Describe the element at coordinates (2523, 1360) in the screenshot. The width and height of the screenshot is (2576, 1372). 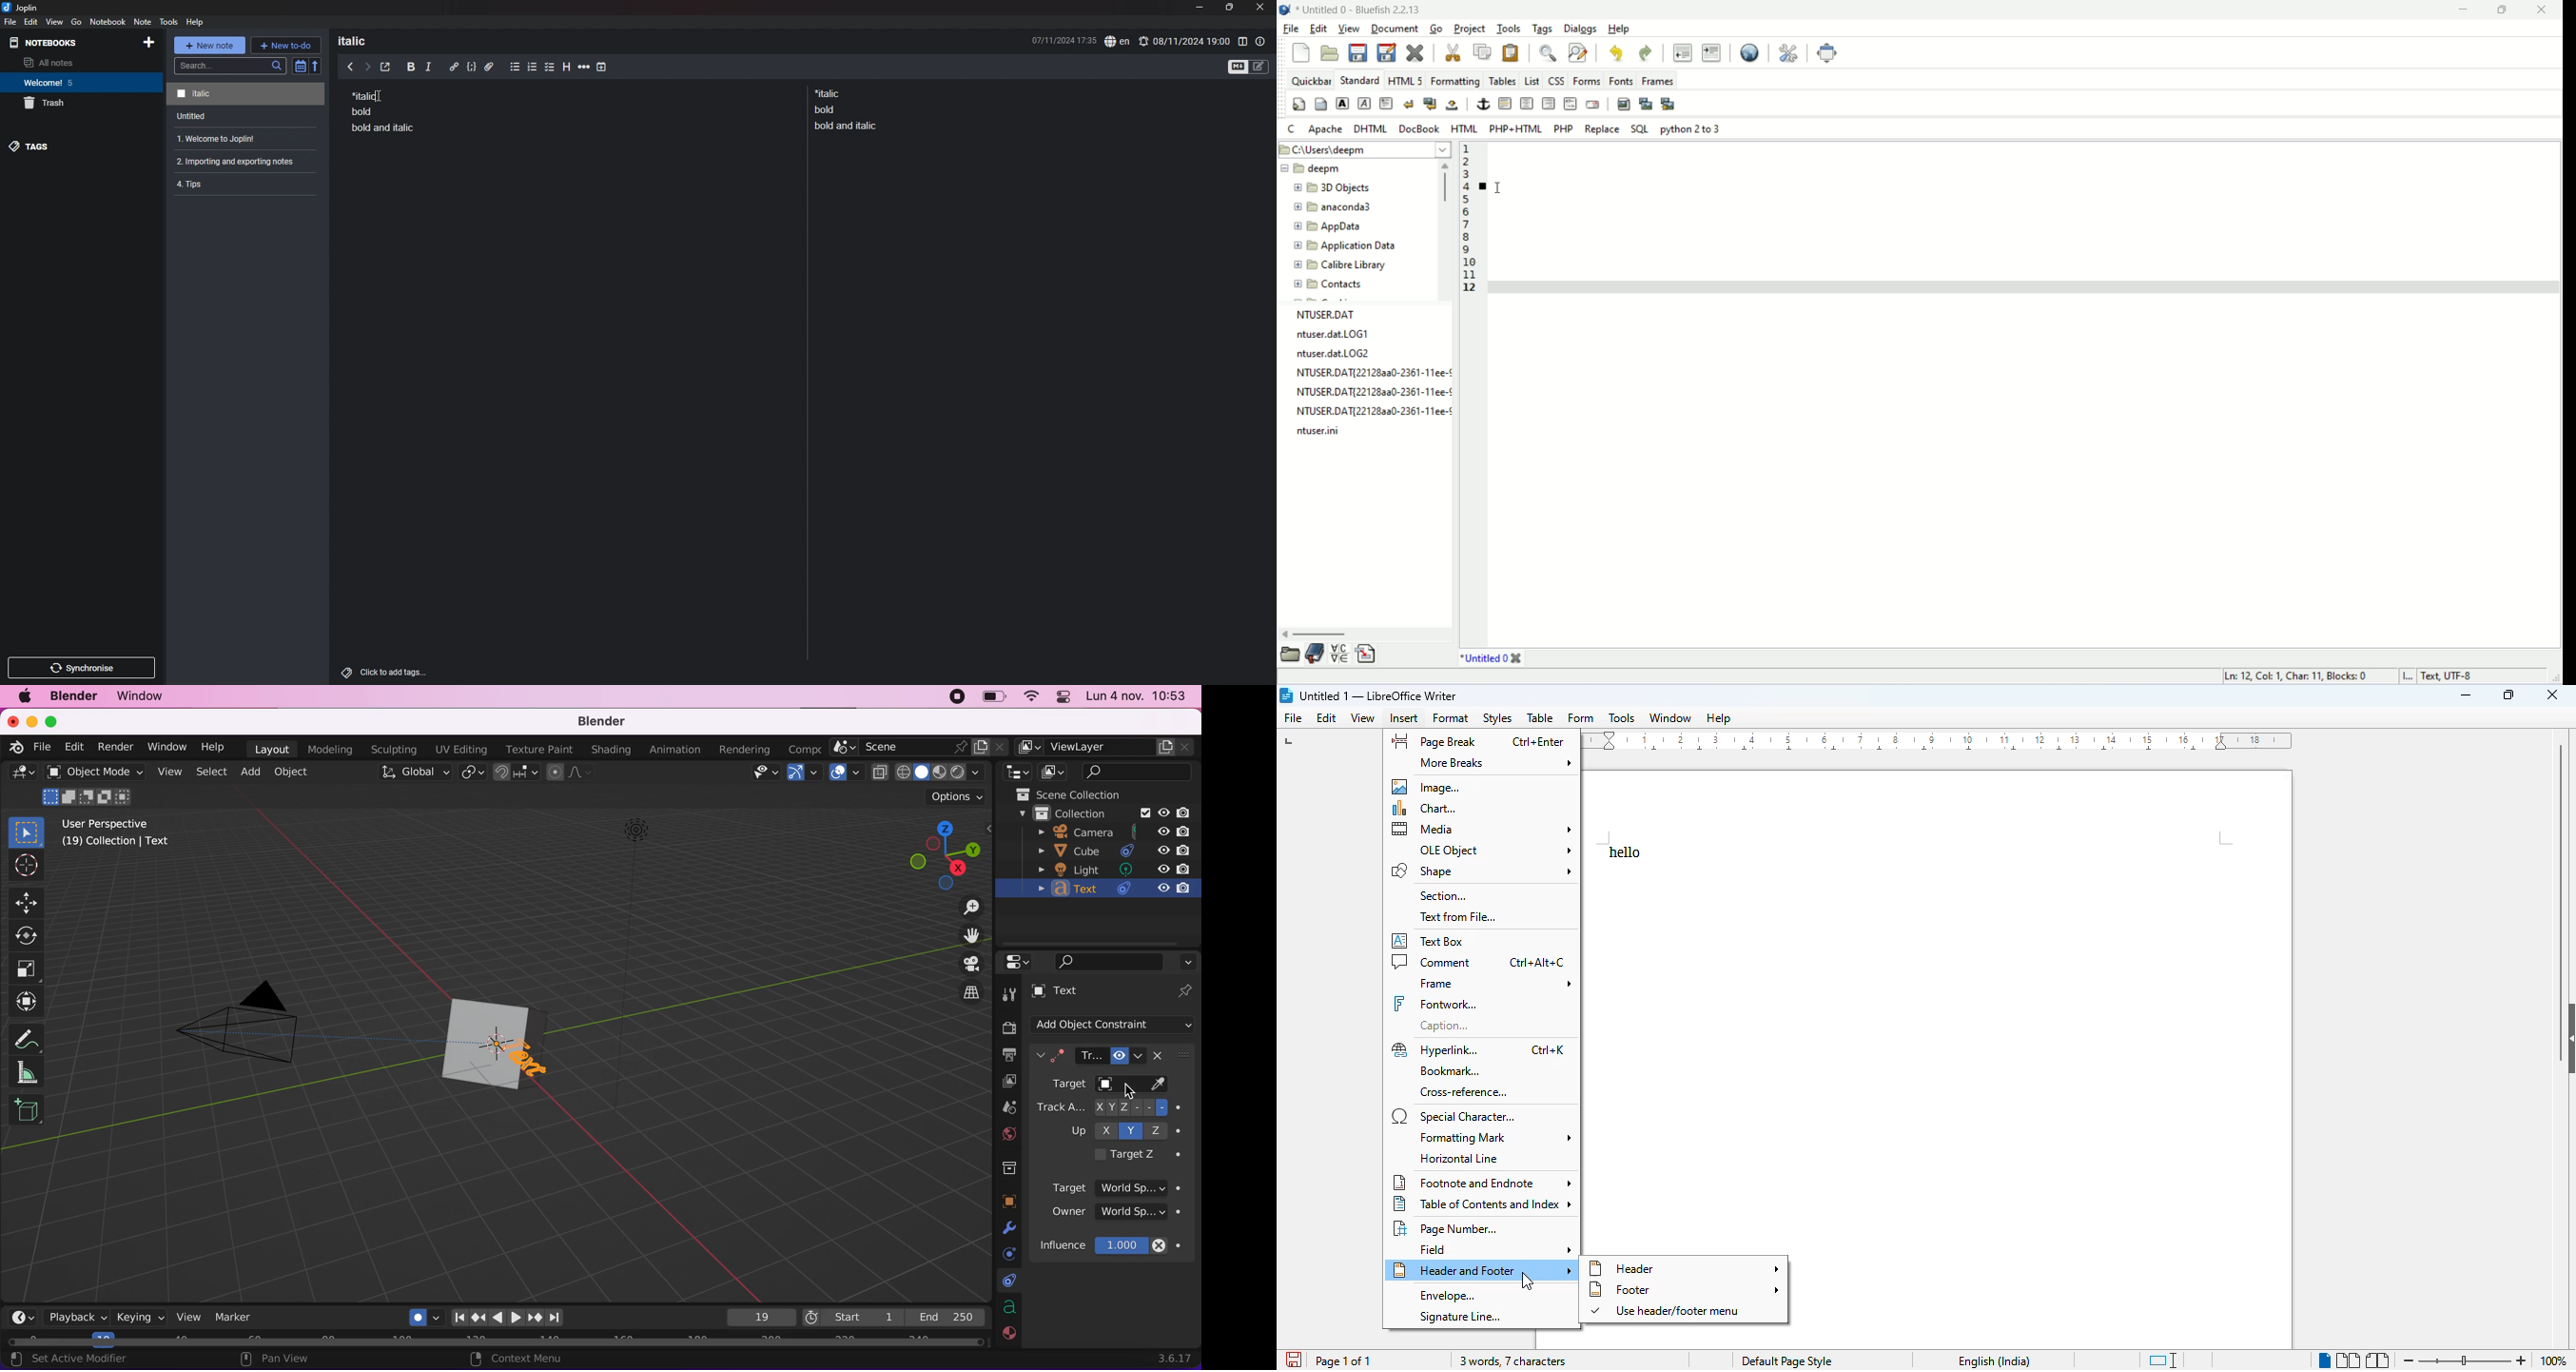
I see `zoom in` at that location.